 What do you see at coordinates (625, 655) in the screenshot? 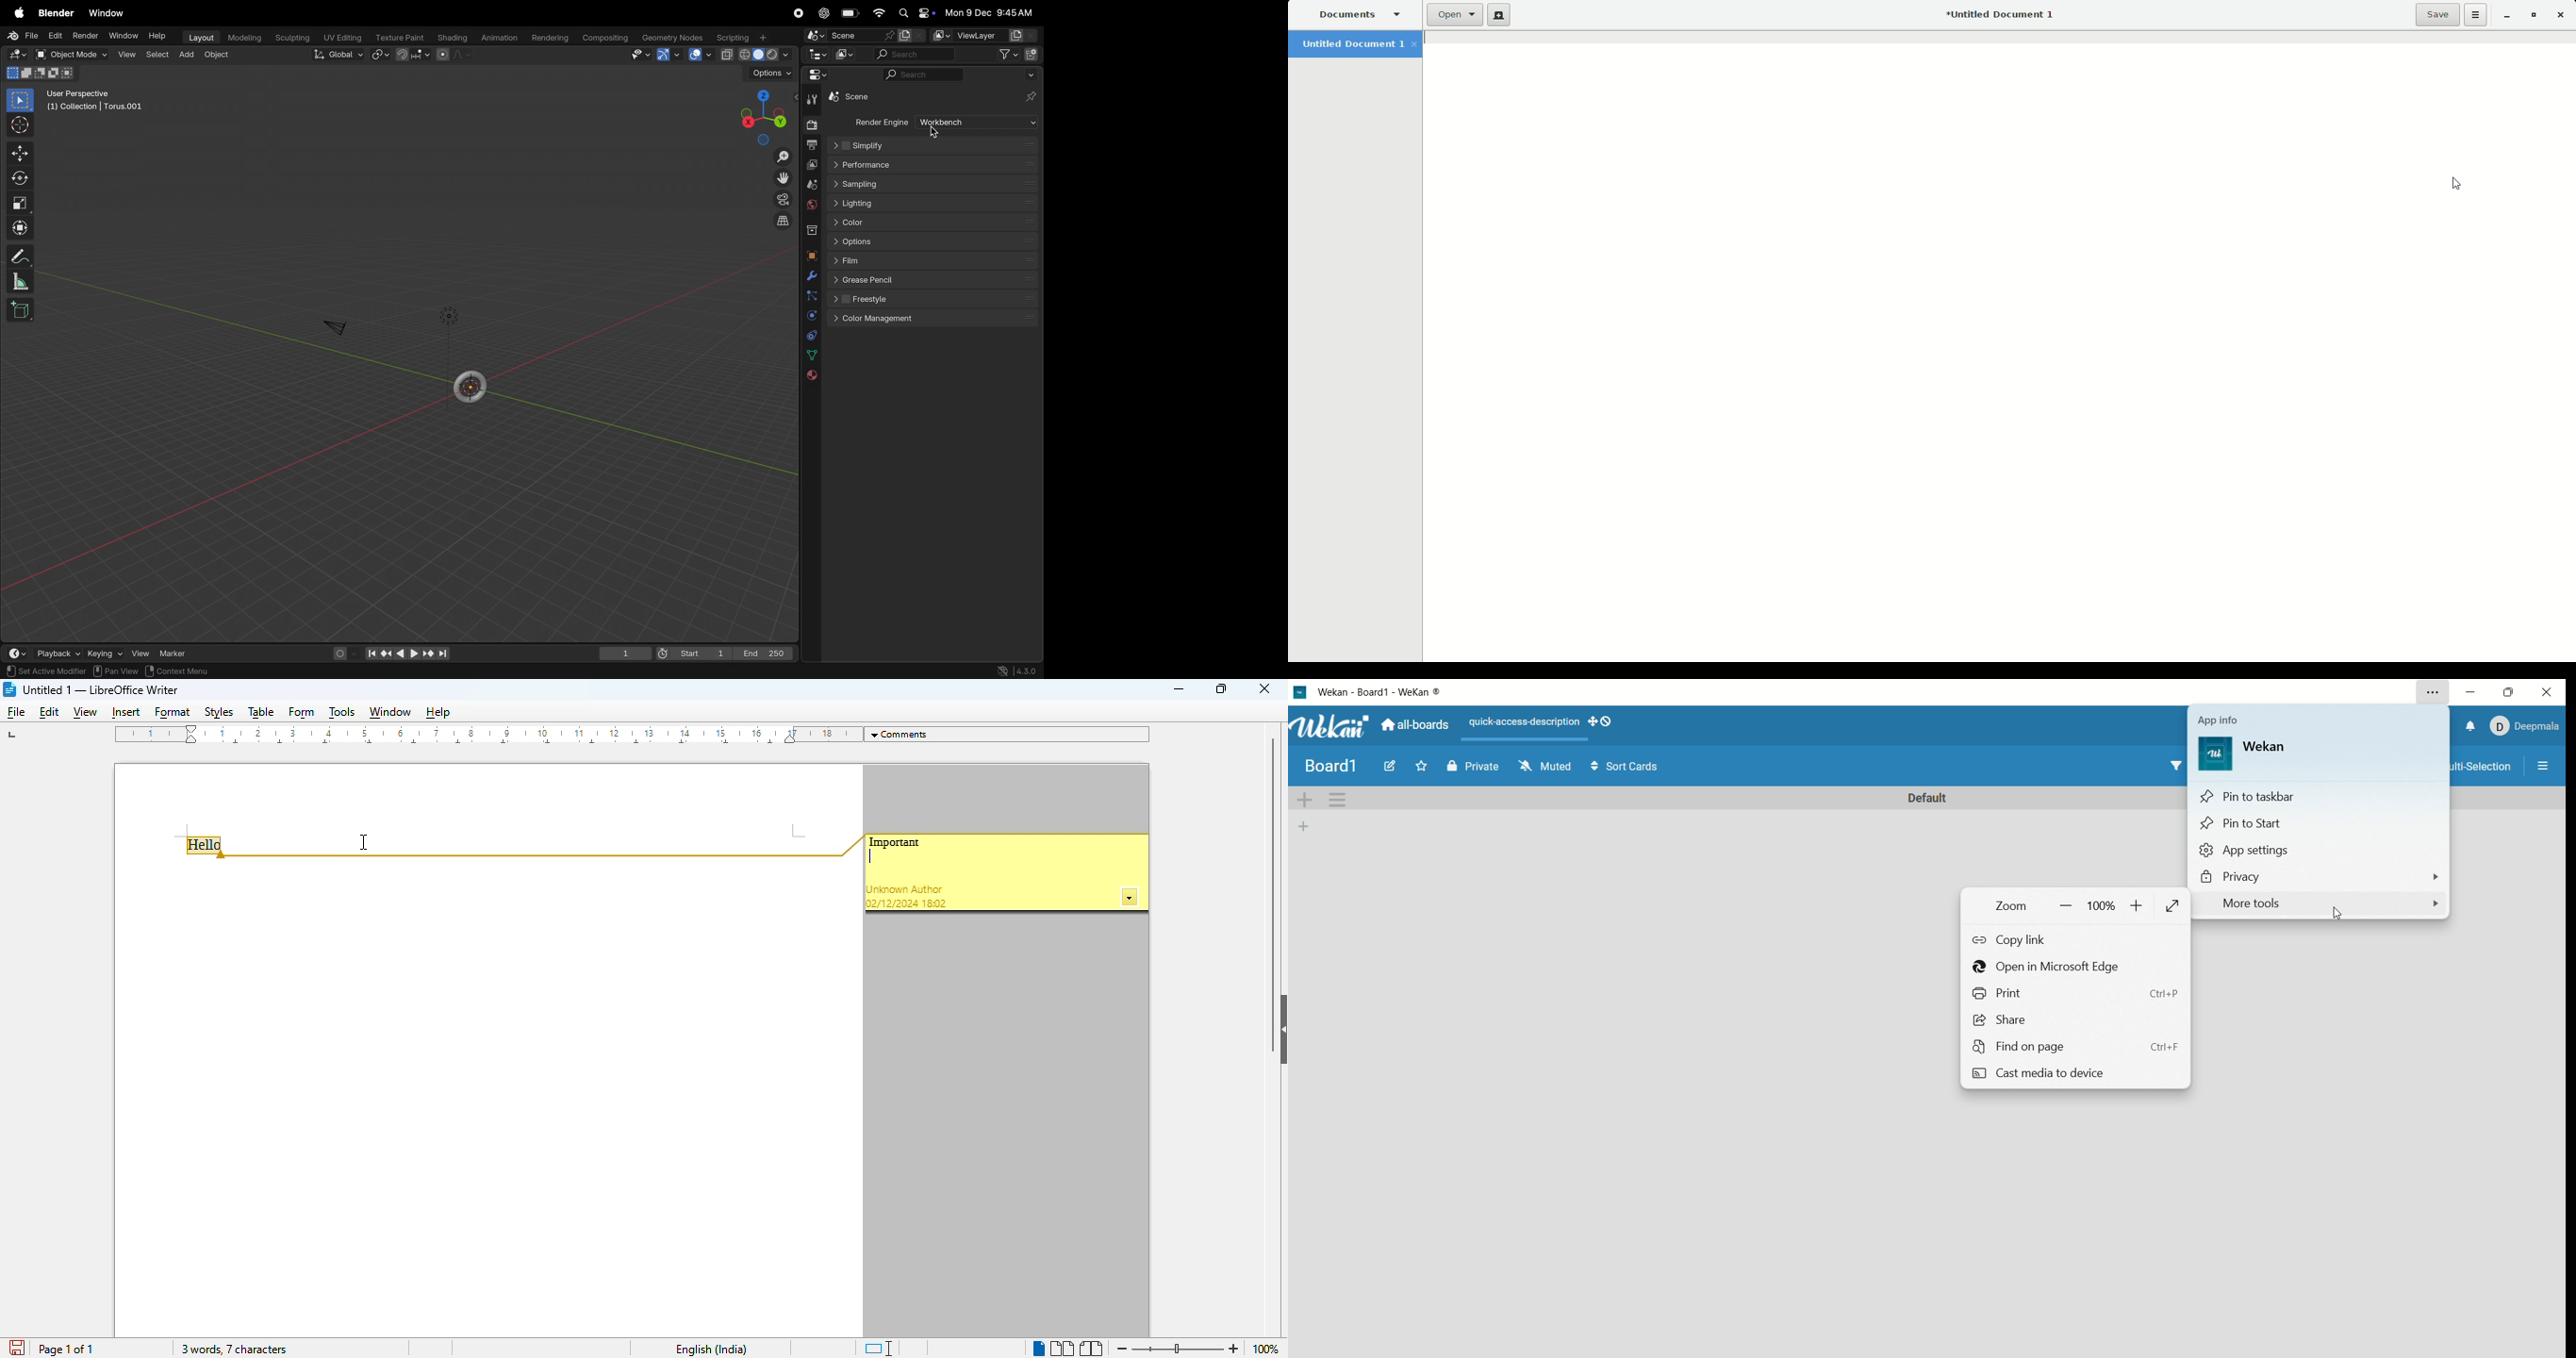
I see `1` at bounding box center [625, 655].